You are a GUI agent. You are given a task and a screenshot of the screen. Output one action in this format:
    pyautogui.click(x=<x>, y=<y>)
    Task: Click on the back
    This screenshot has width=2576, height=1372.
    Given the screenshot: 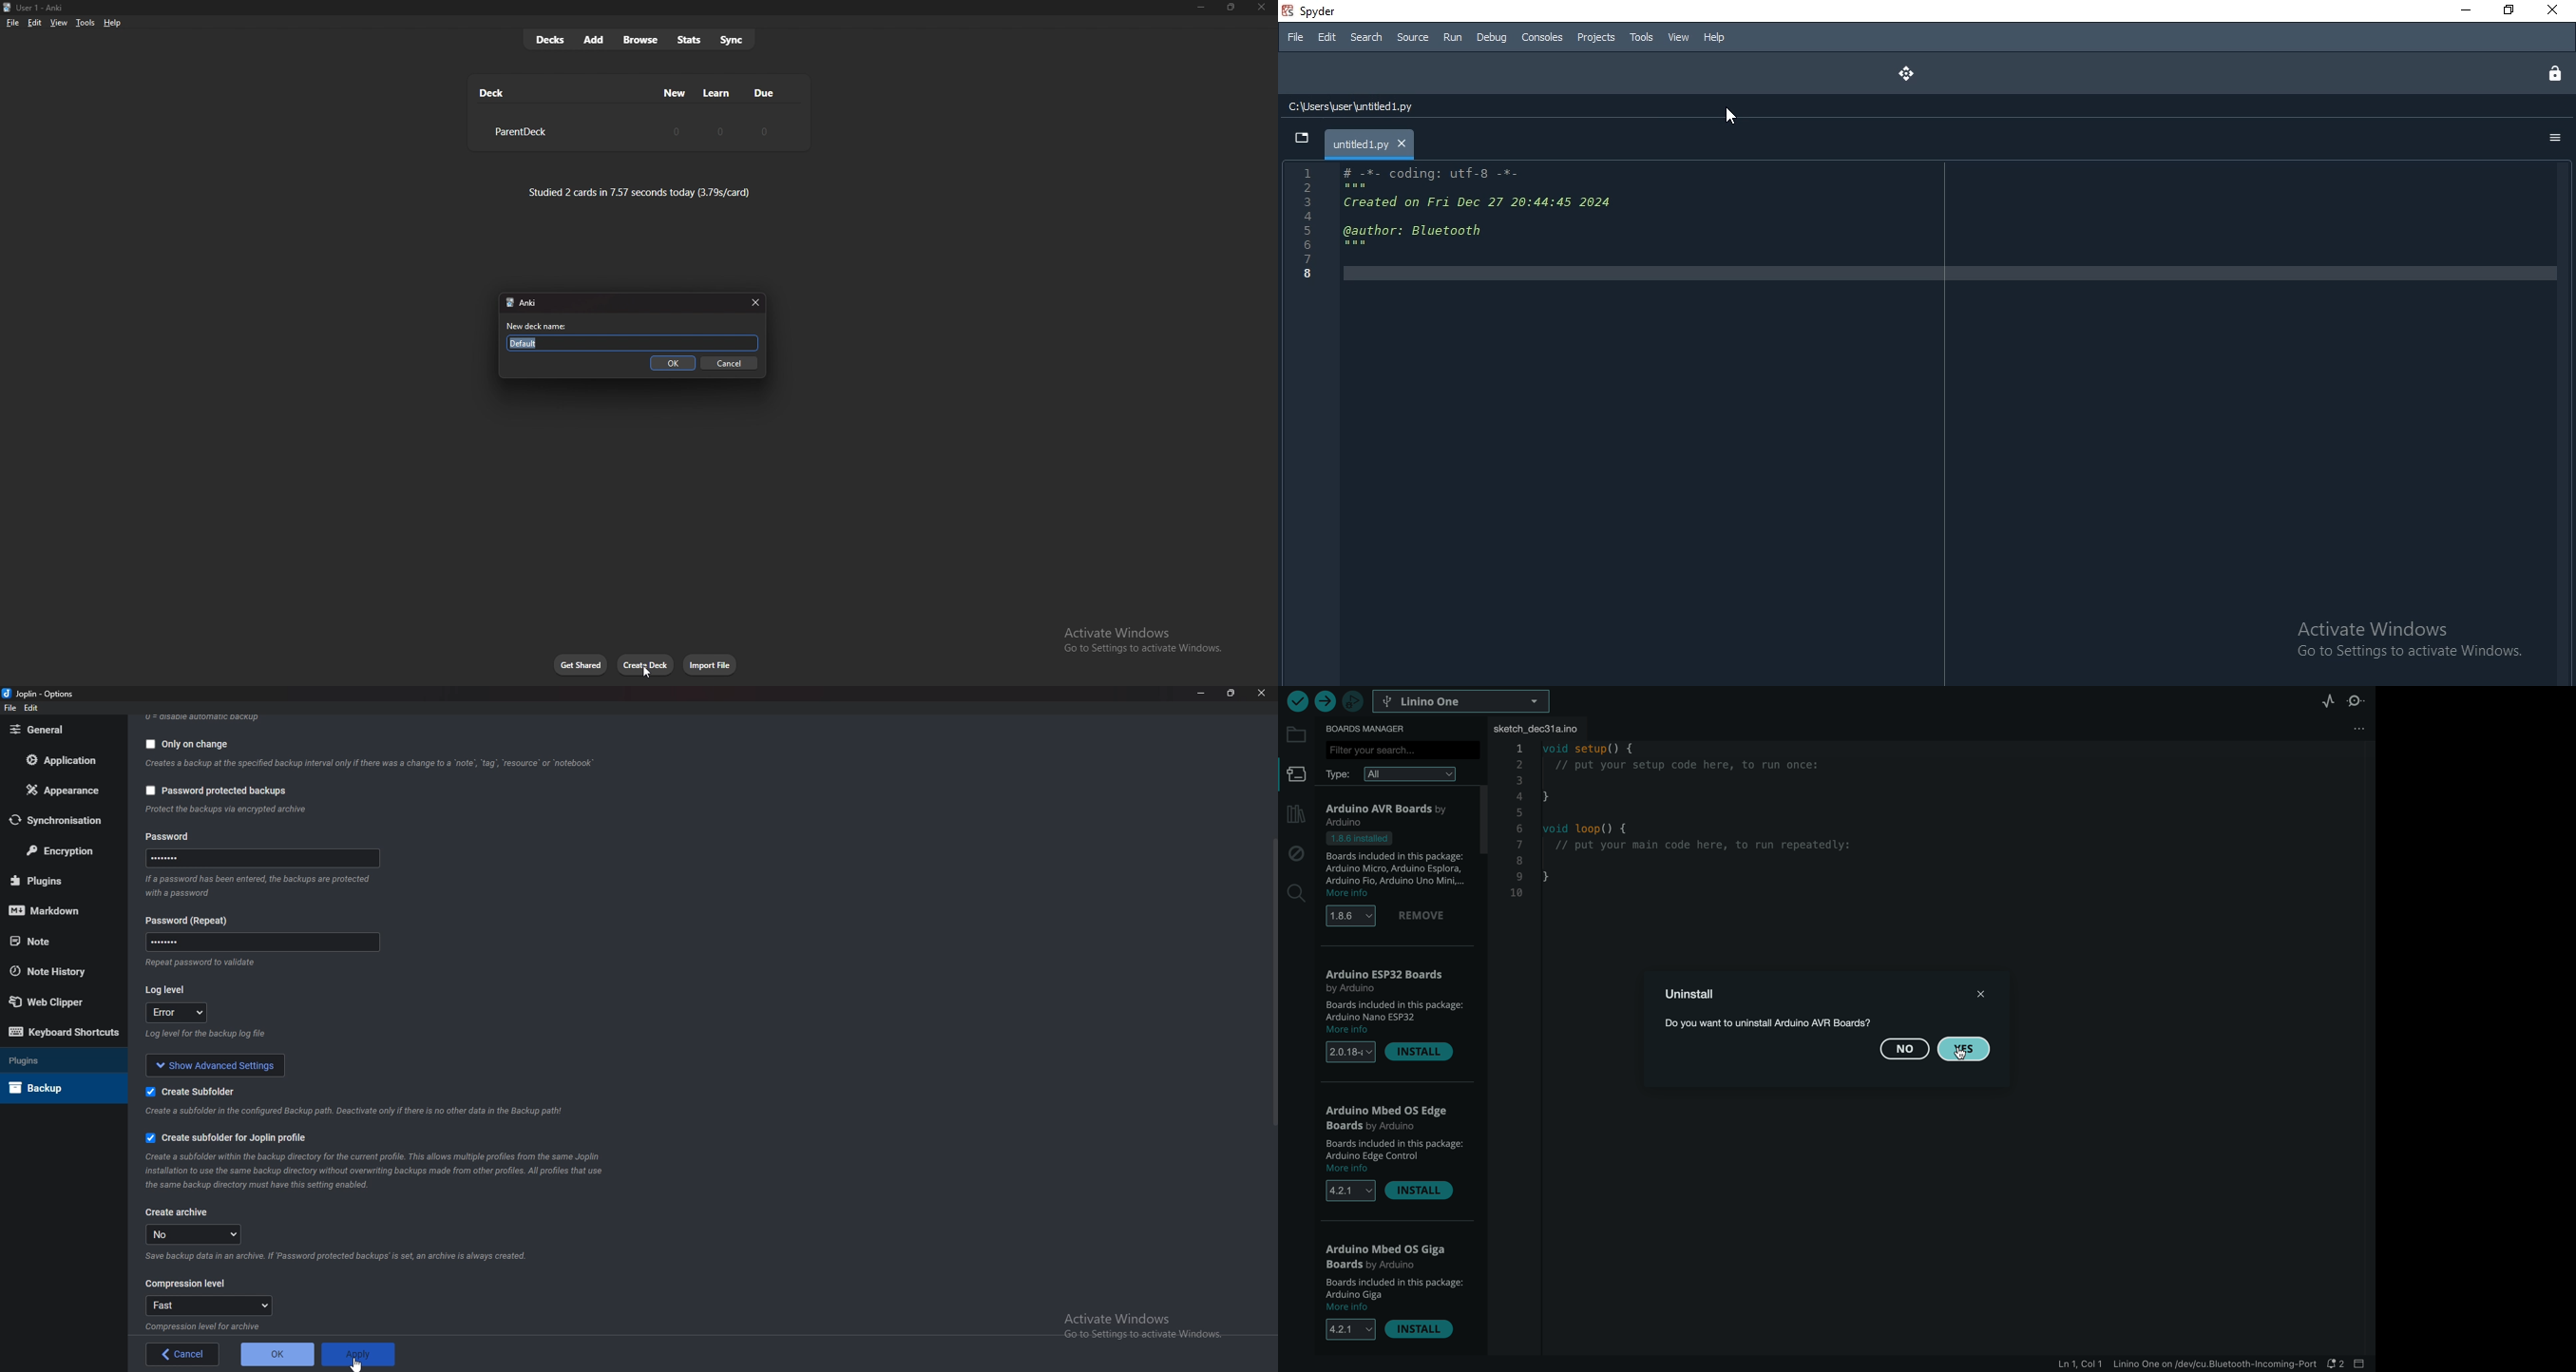 What is the action you would take?
    pyautogui.click(x=184, y=1353)
    